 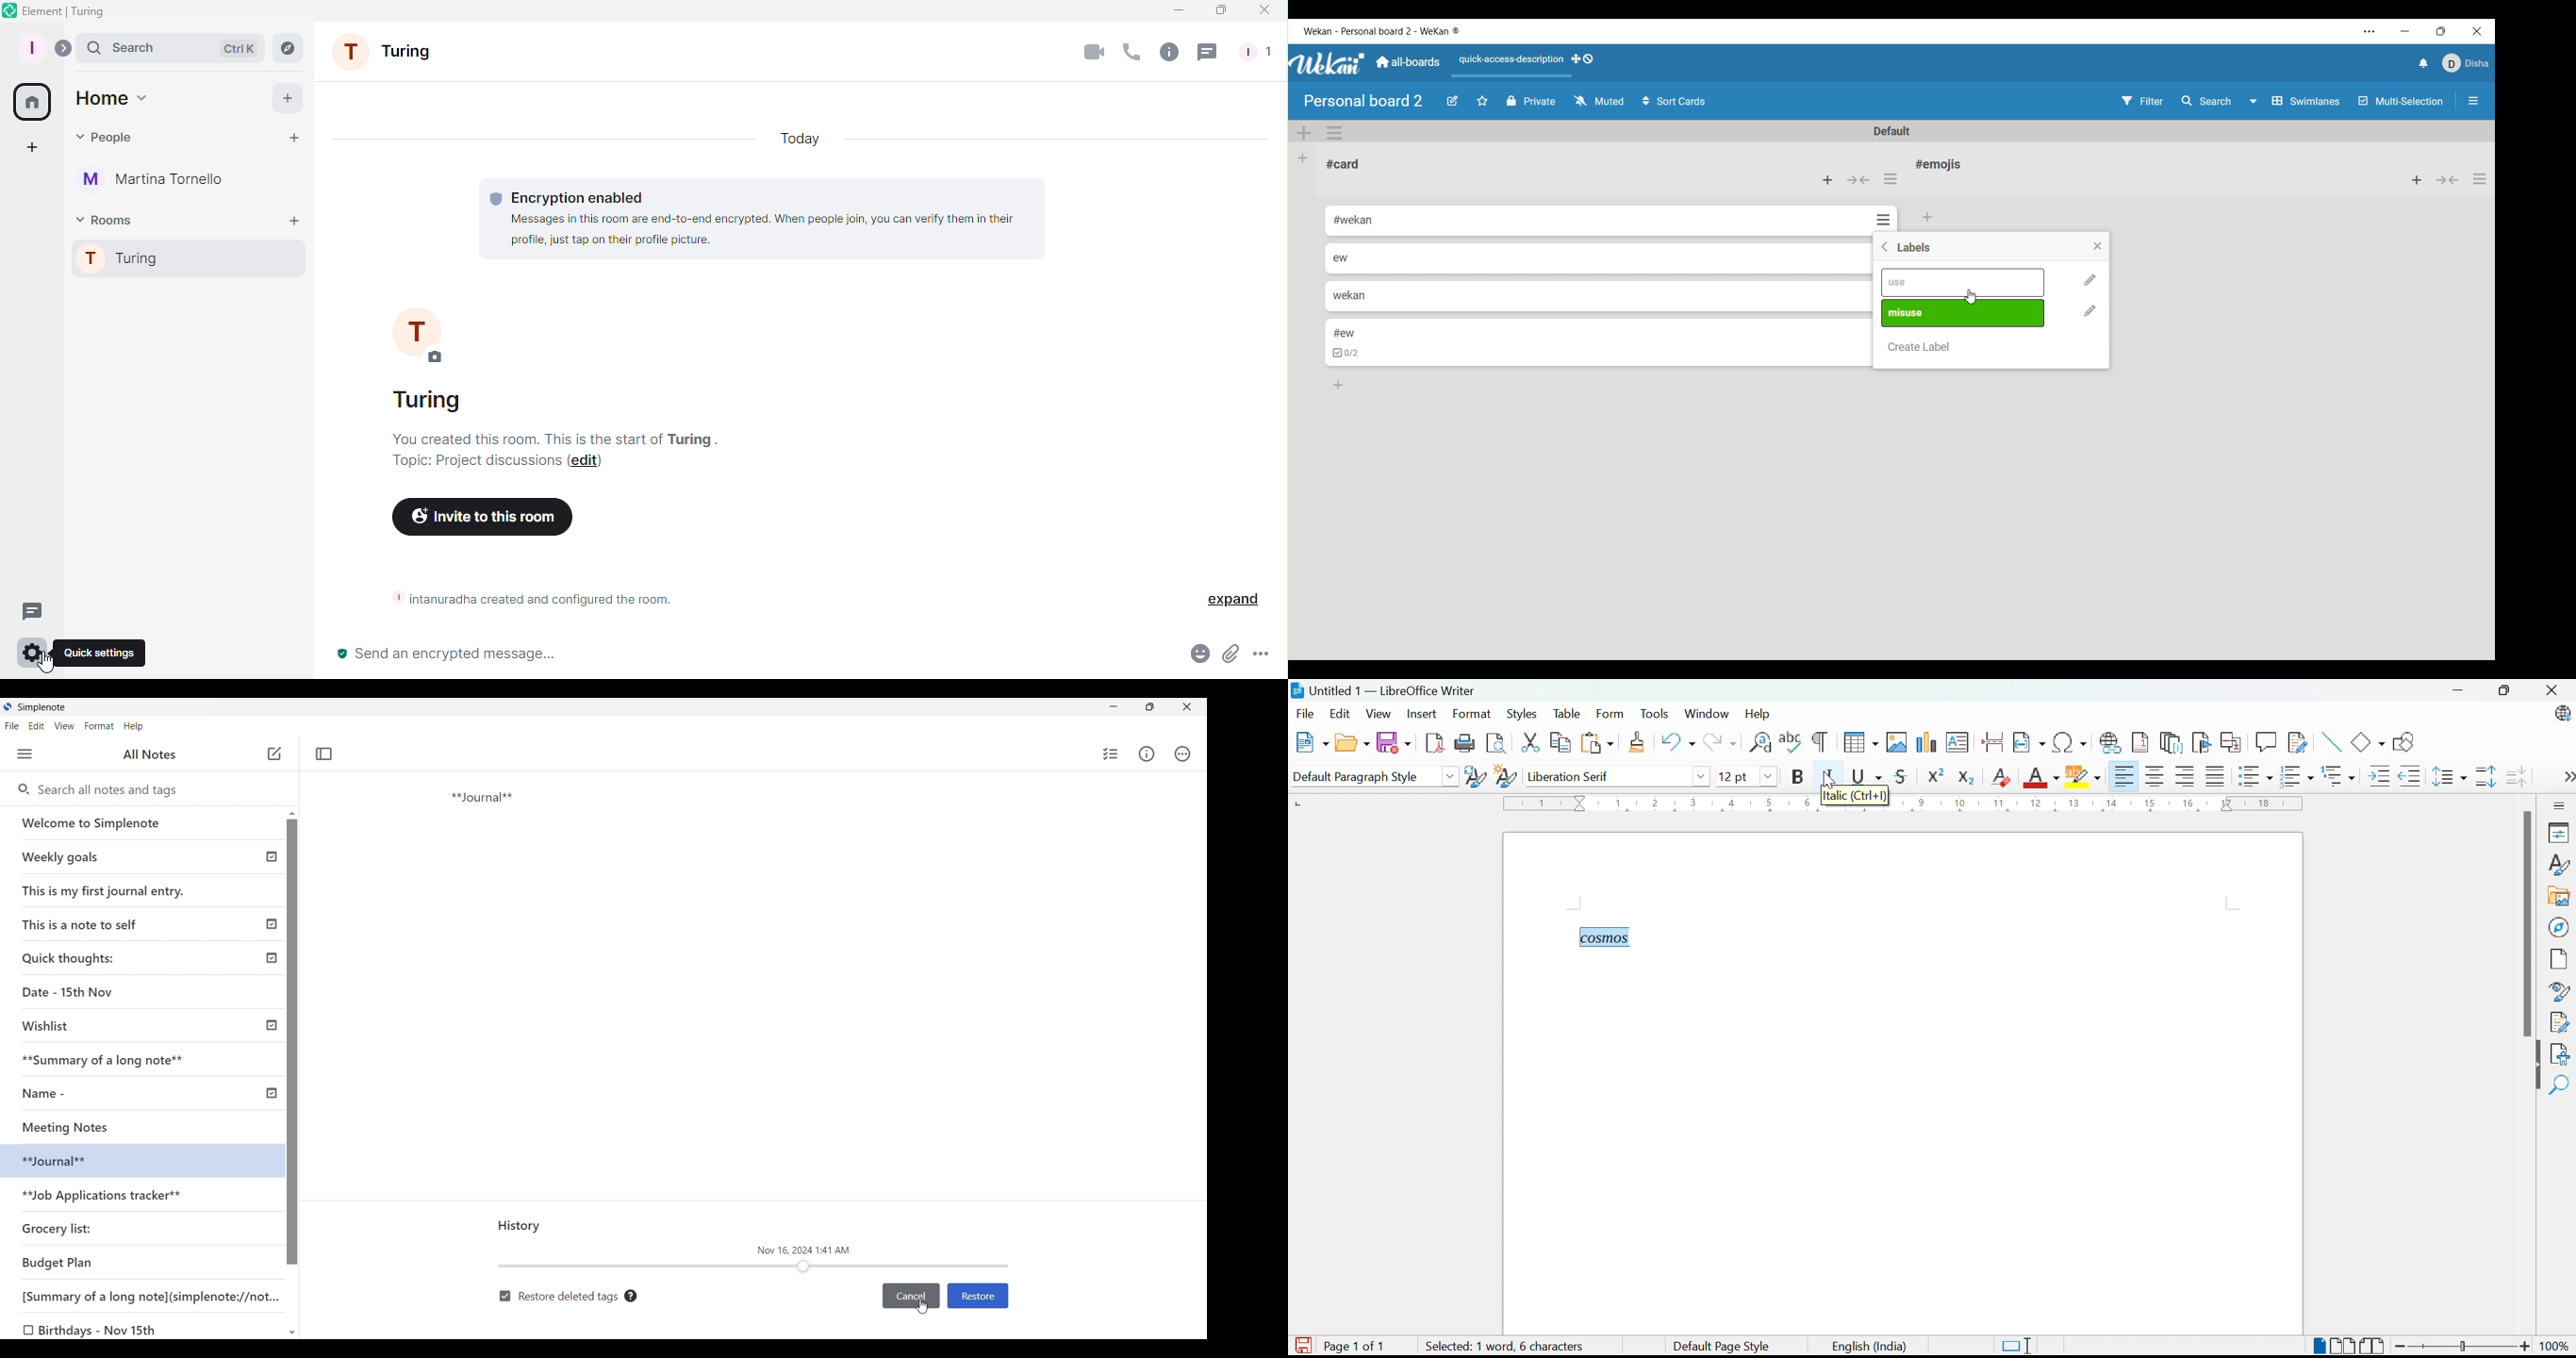 I want to click on **Summary of a long note**, so click(x=111, y=1059).